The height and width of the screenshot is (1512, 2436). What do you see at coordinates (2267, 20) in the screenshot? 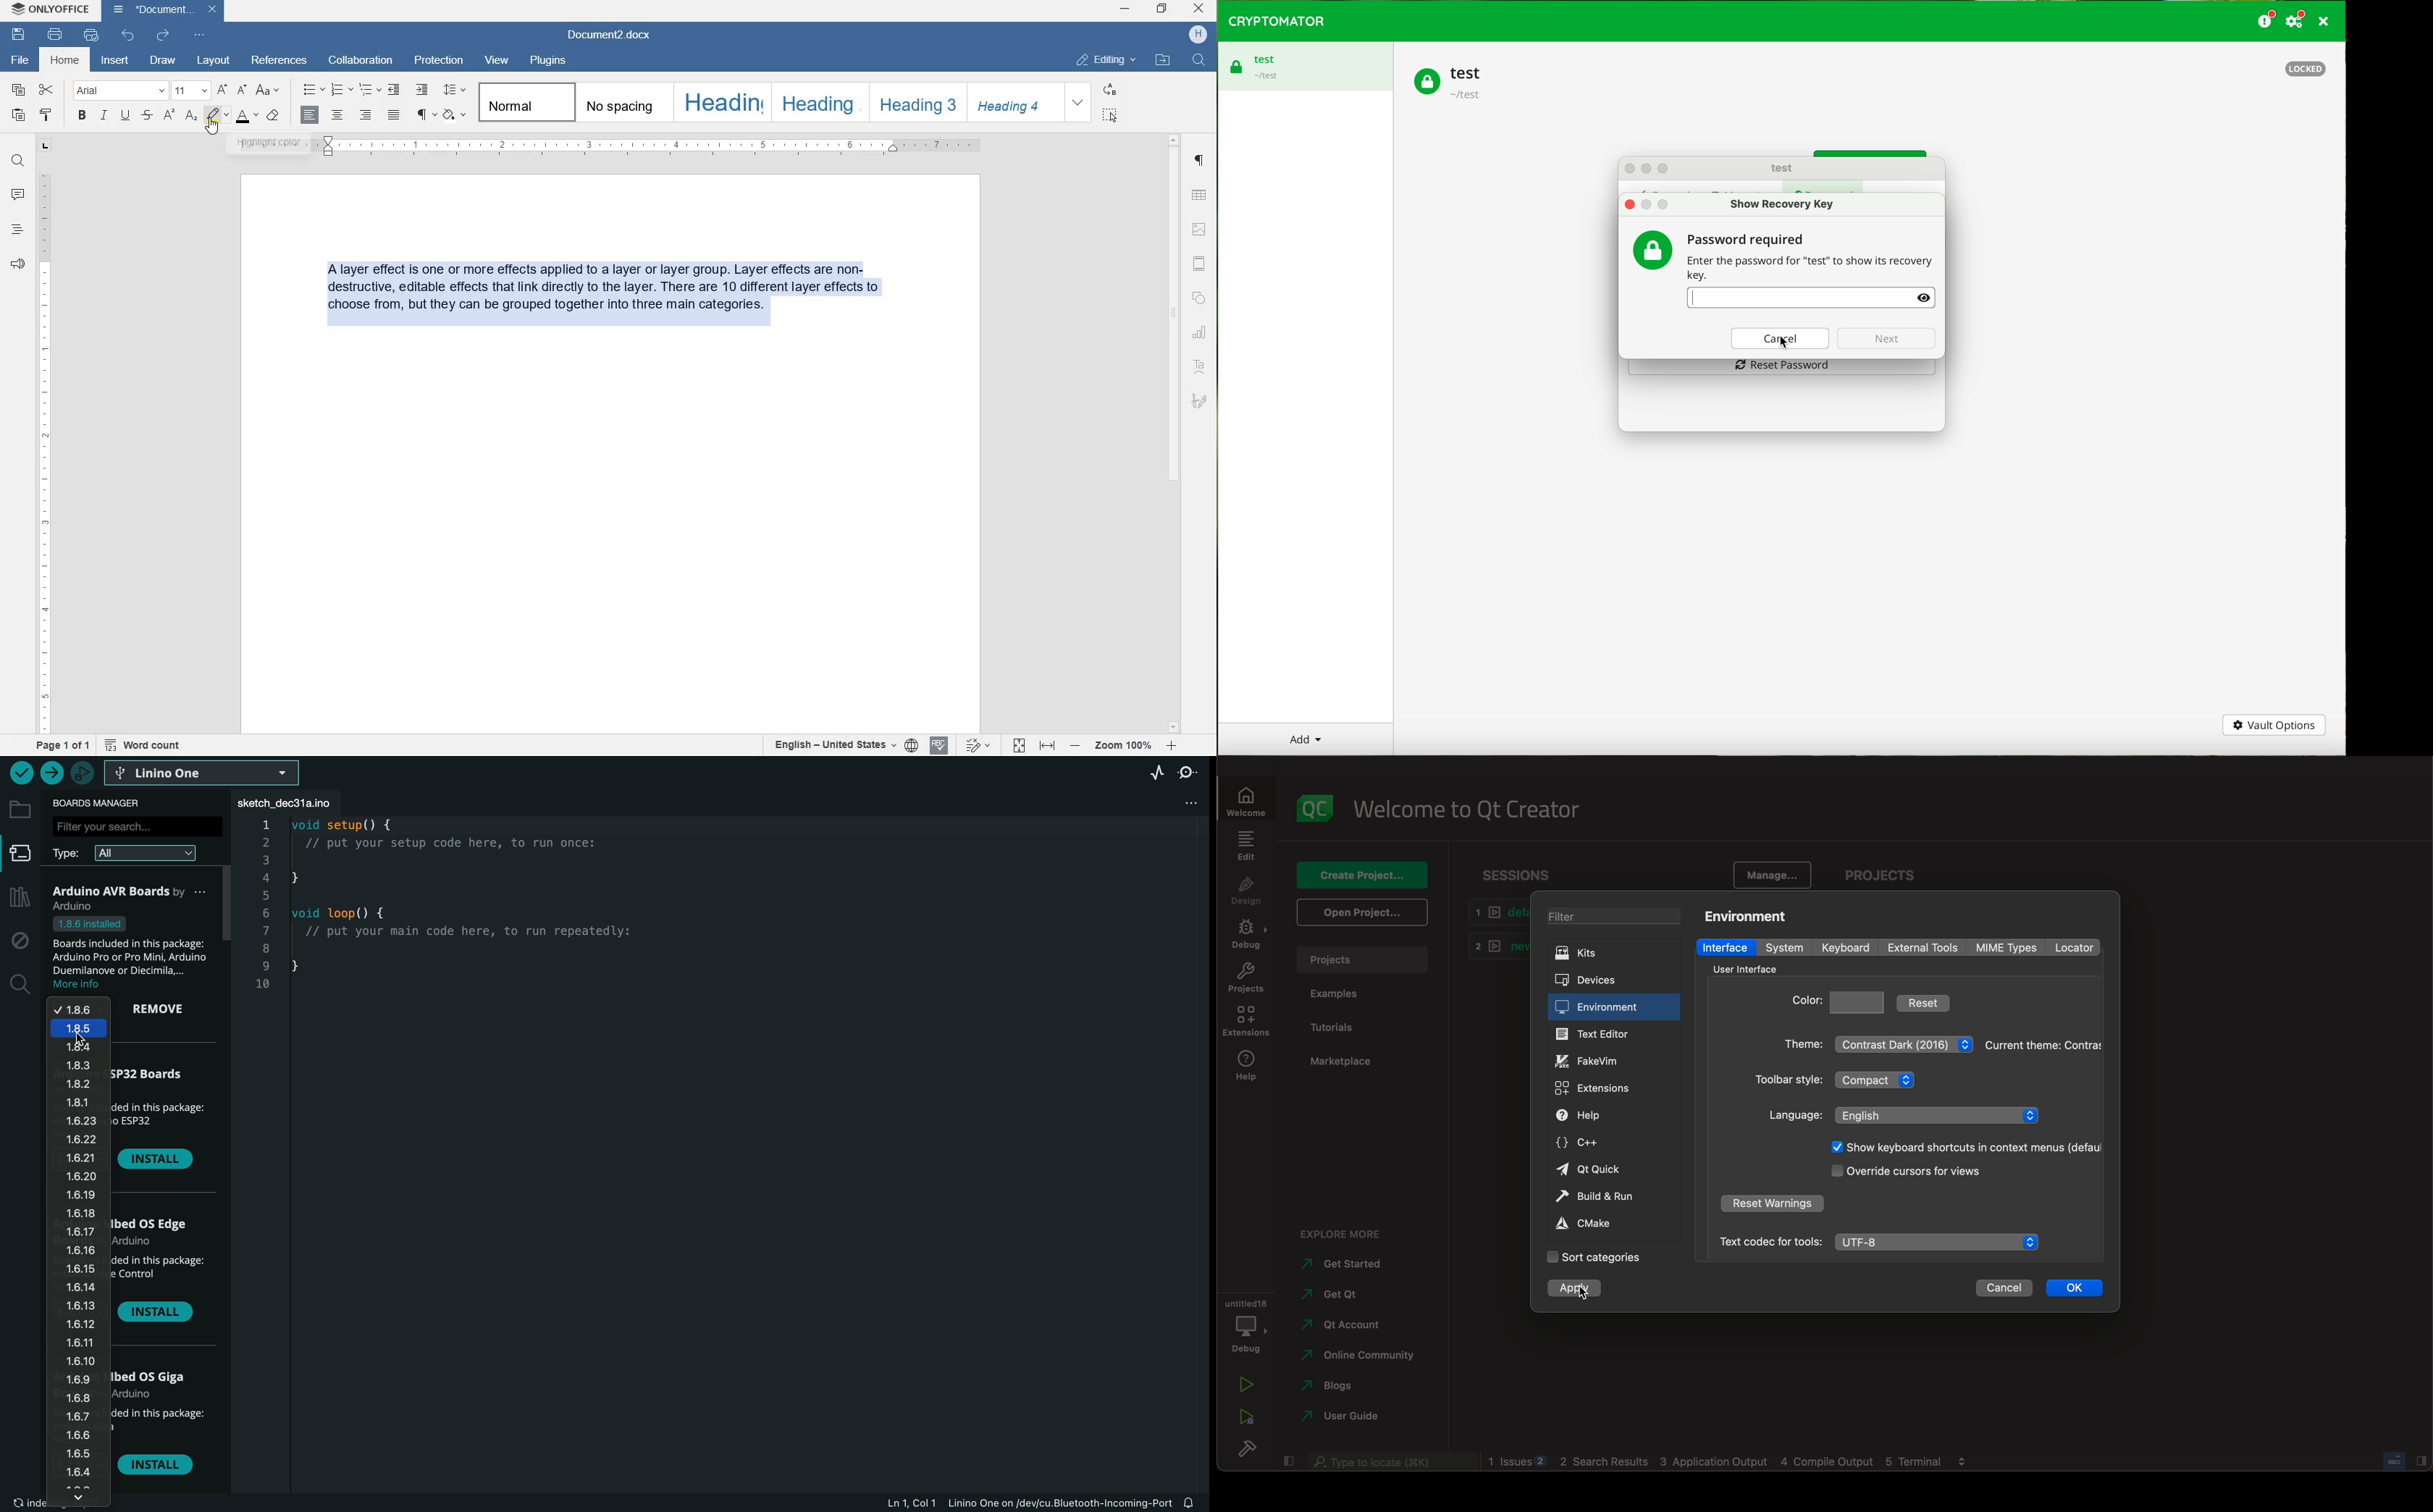
I see `donate` at bounding box center [2267, 20].